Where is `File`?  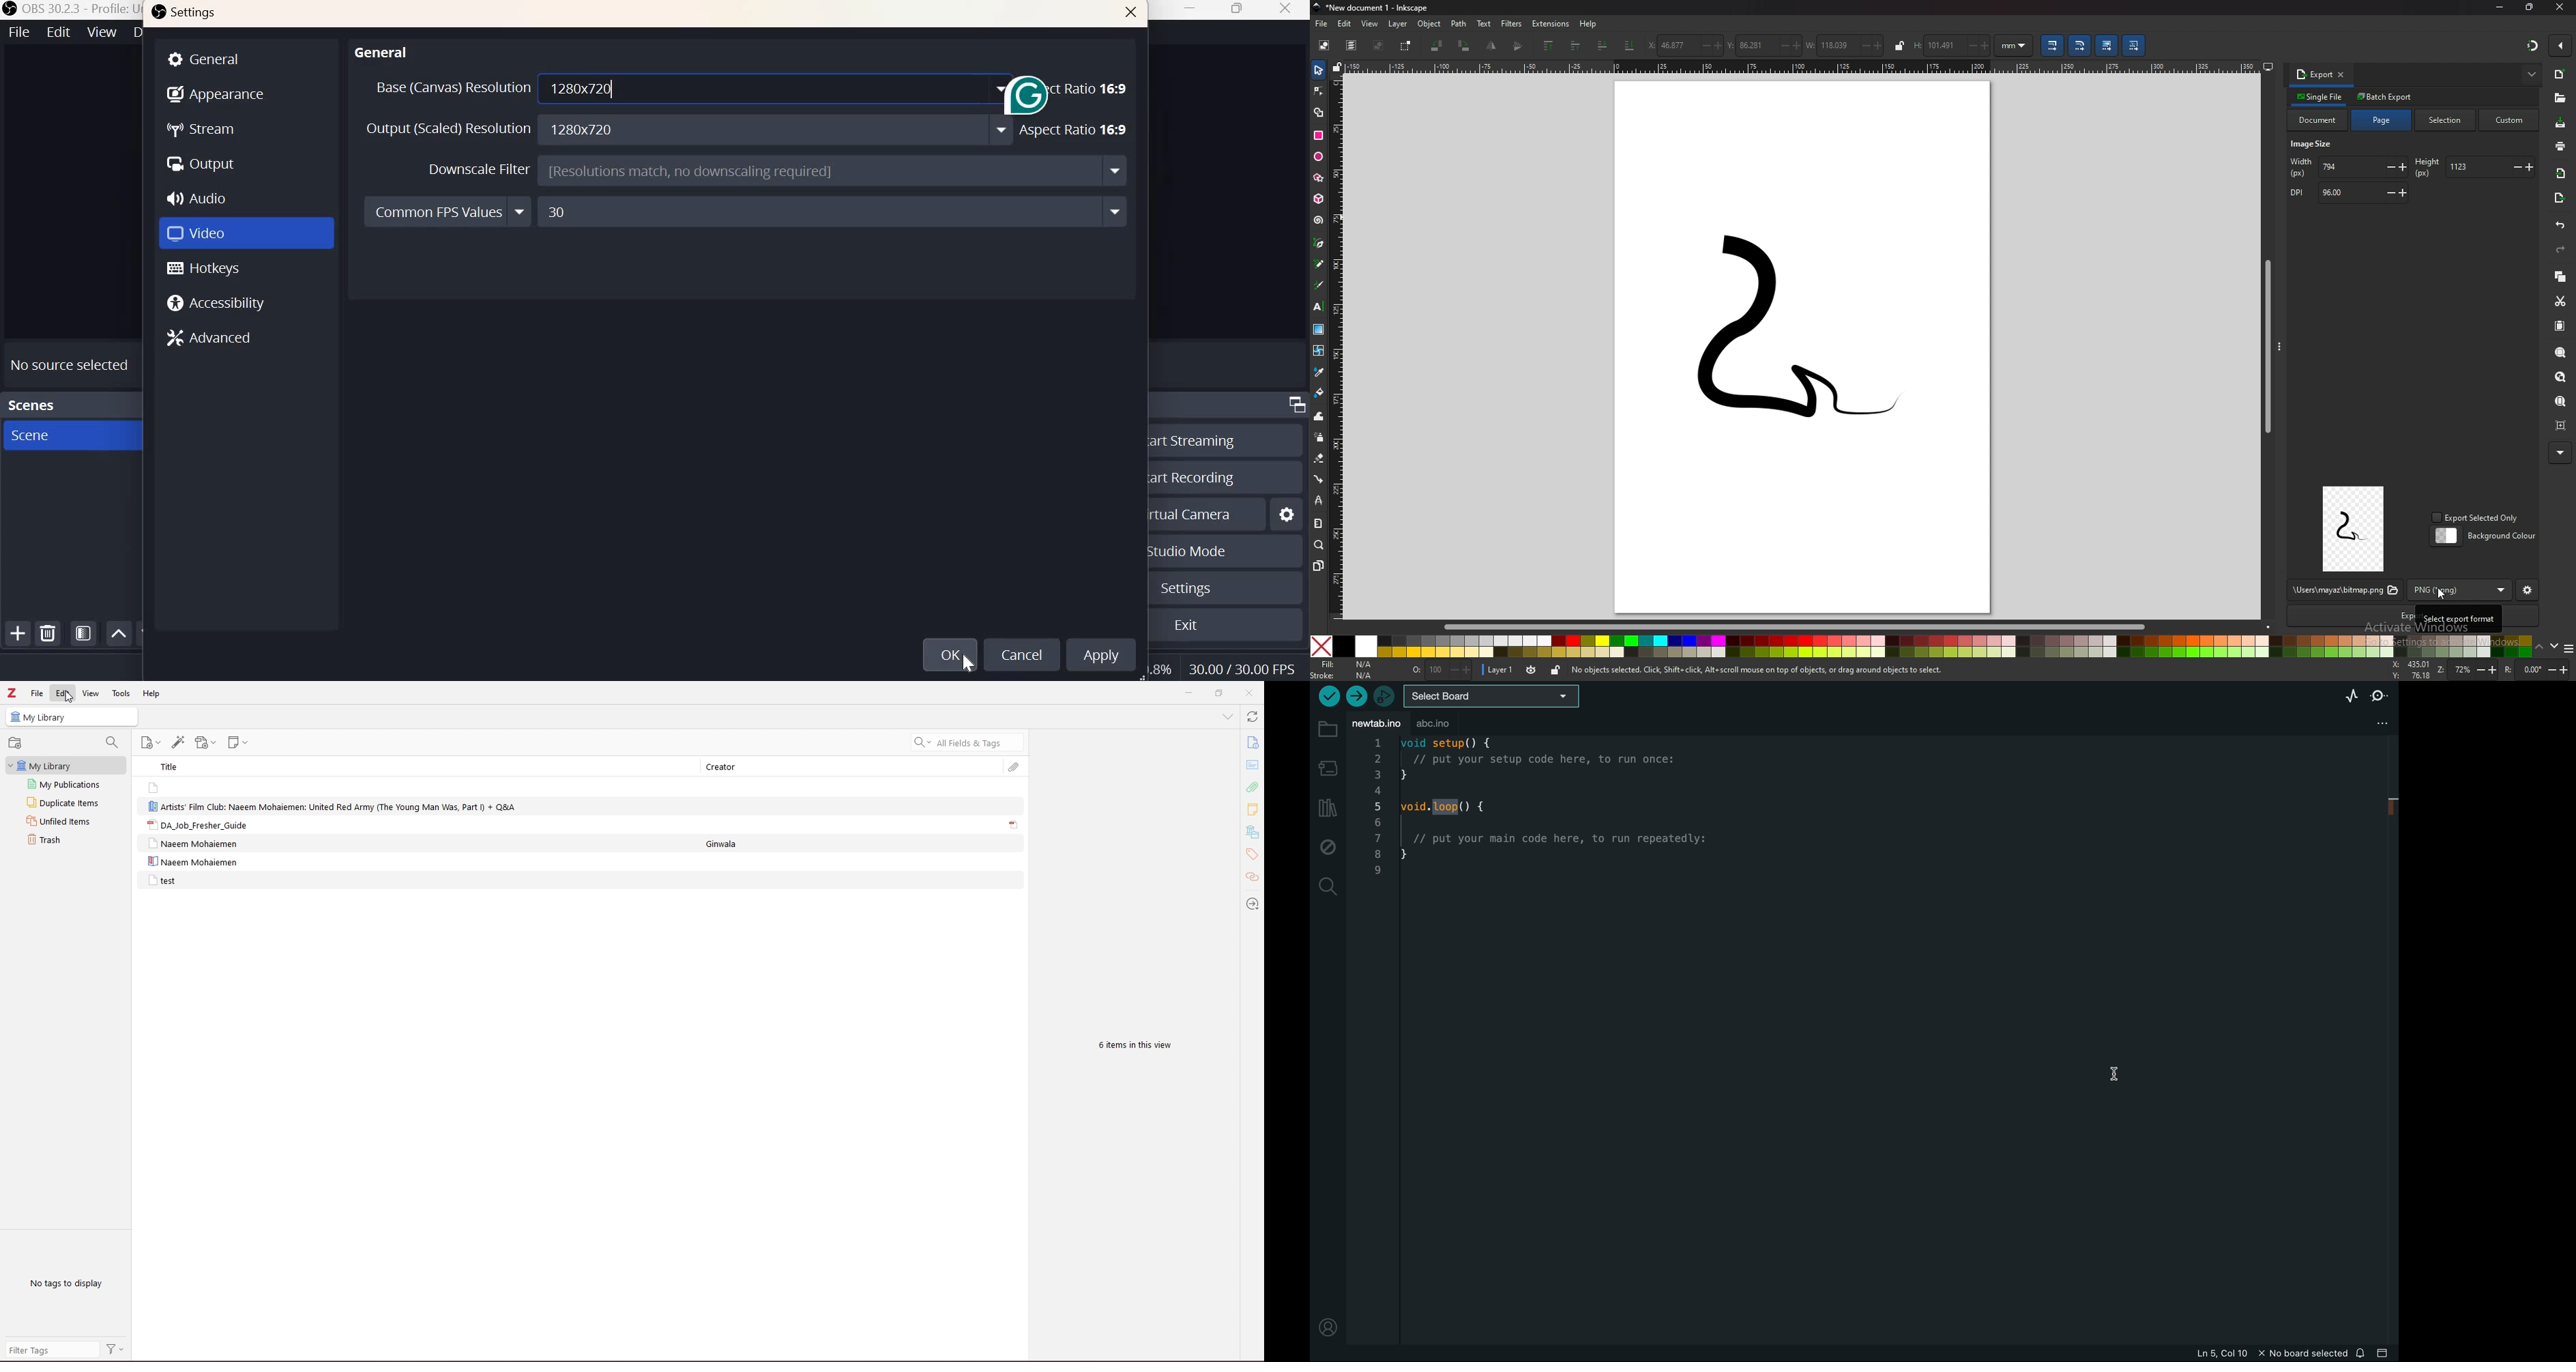
File is located at coordinates (18, 32).